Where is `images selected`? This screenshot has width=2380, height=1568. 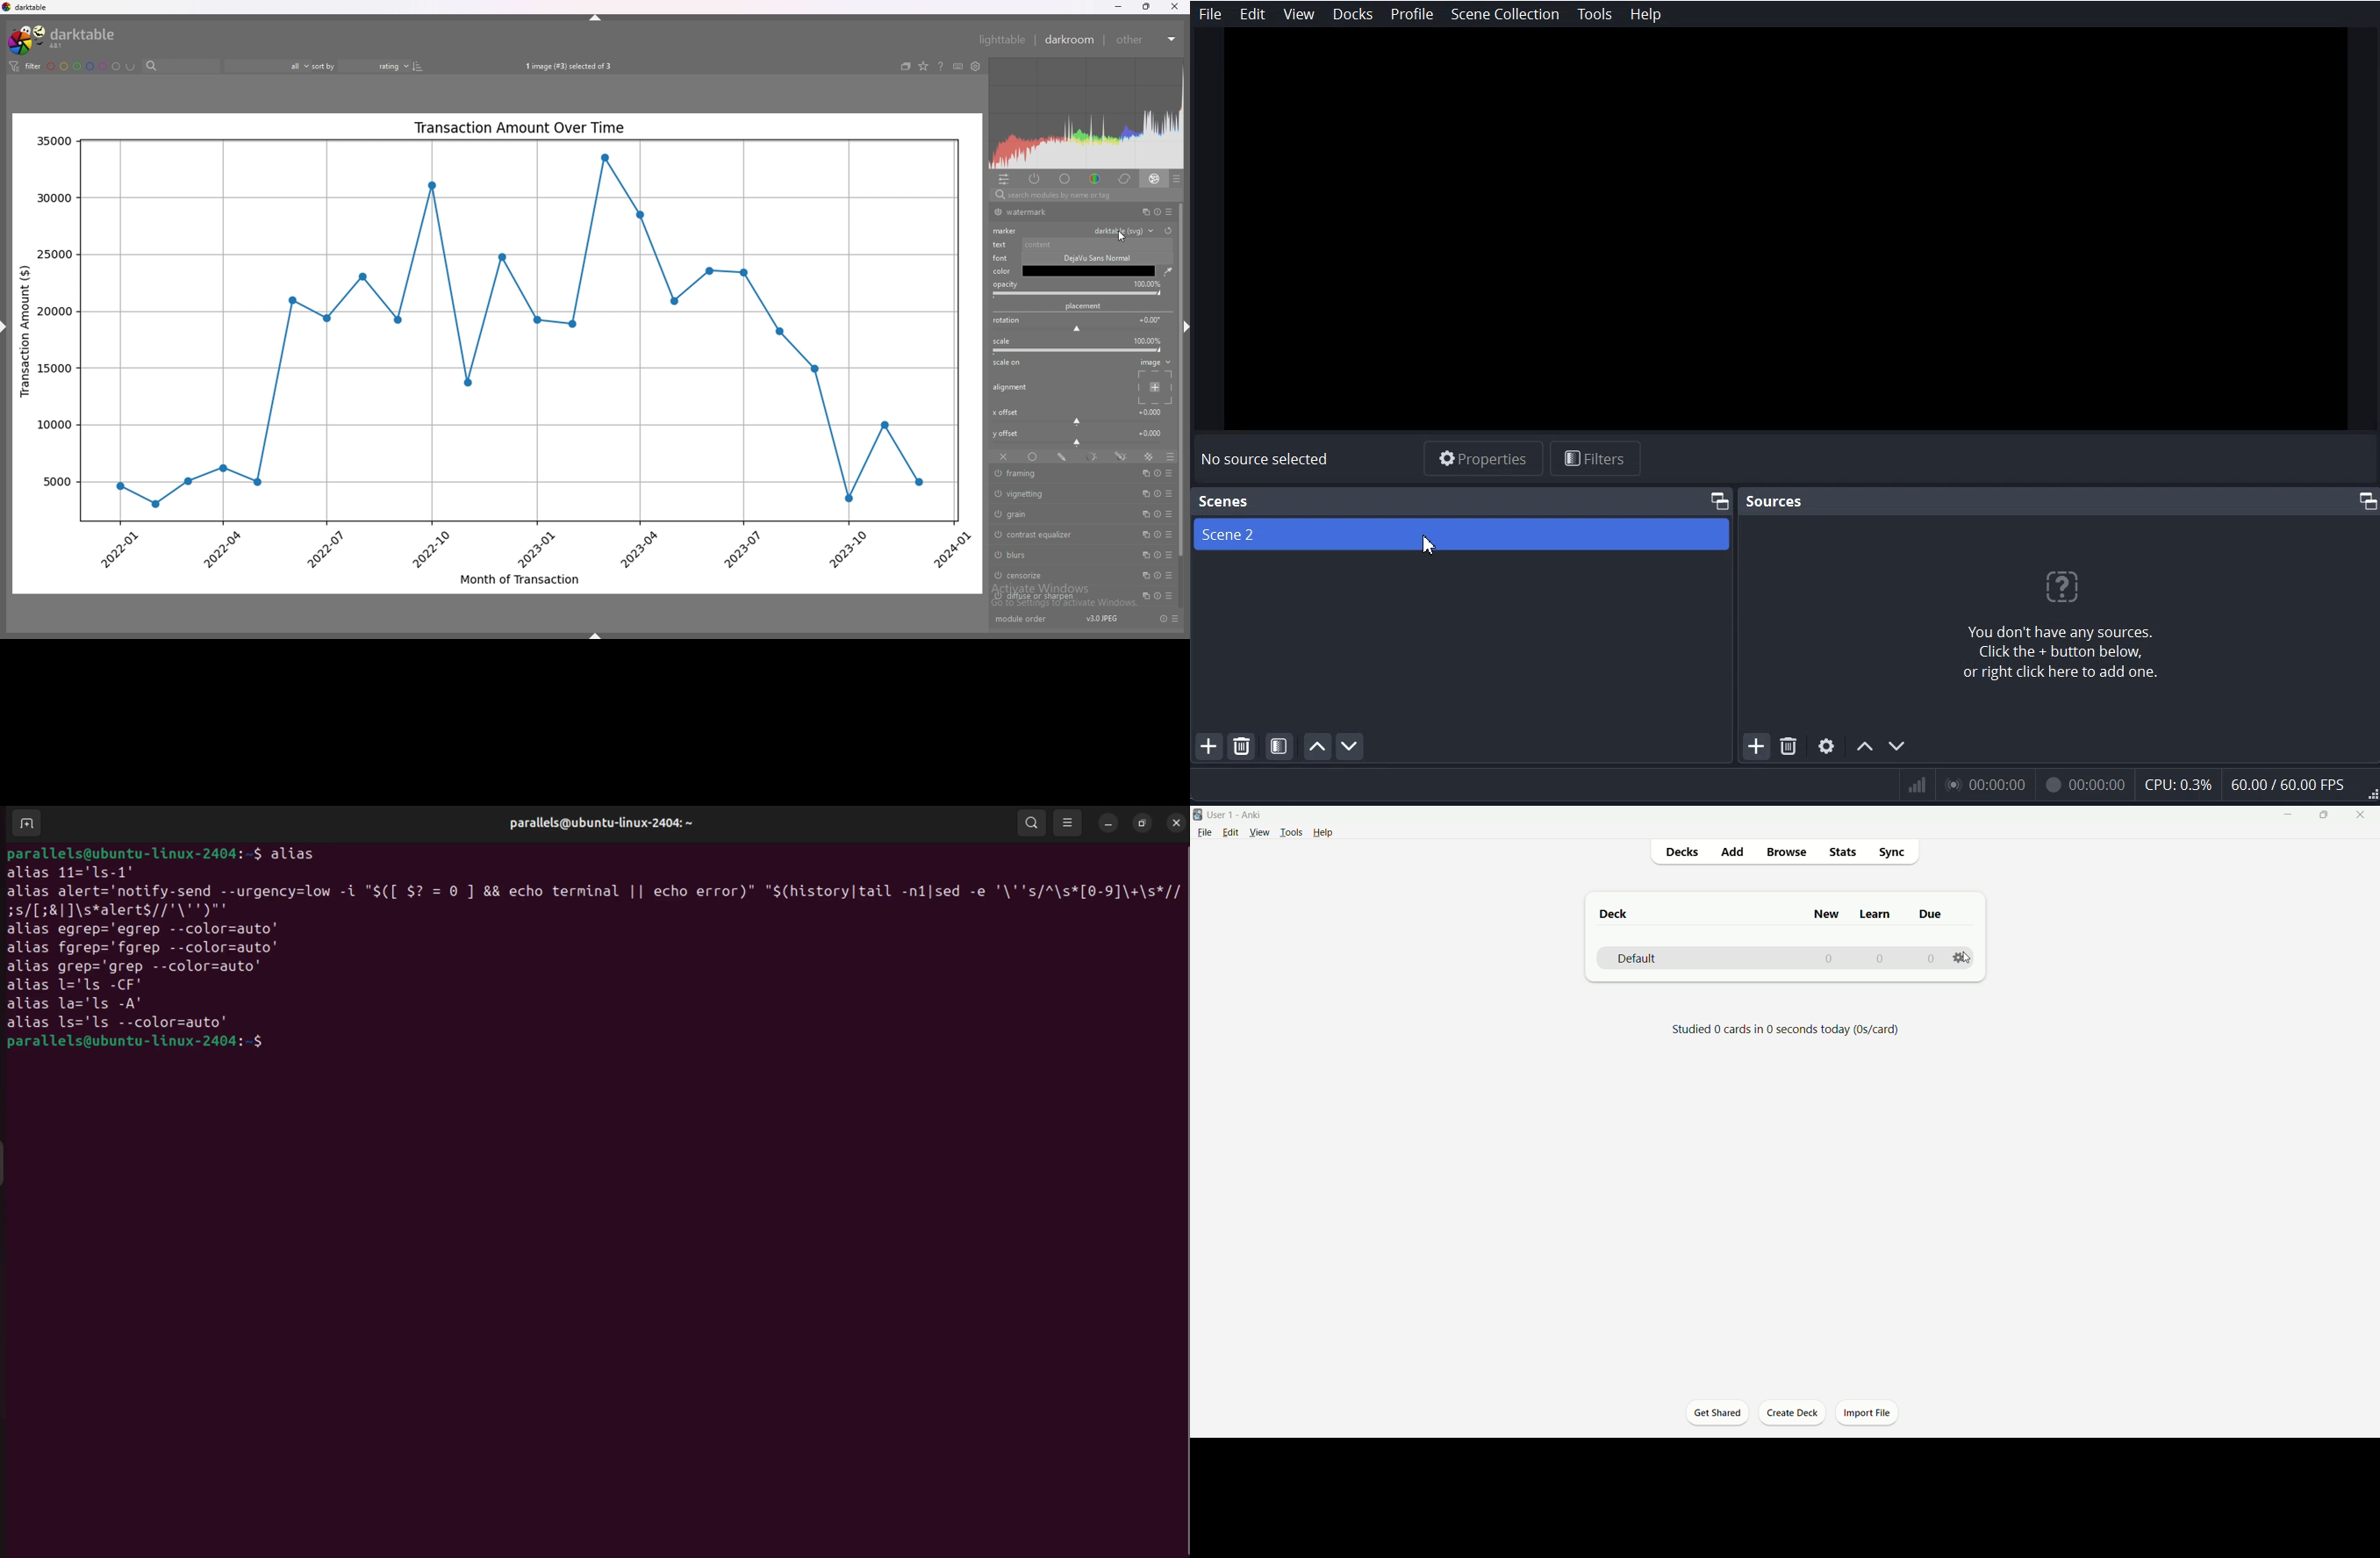 images selected is located at coordinates (566, 66).